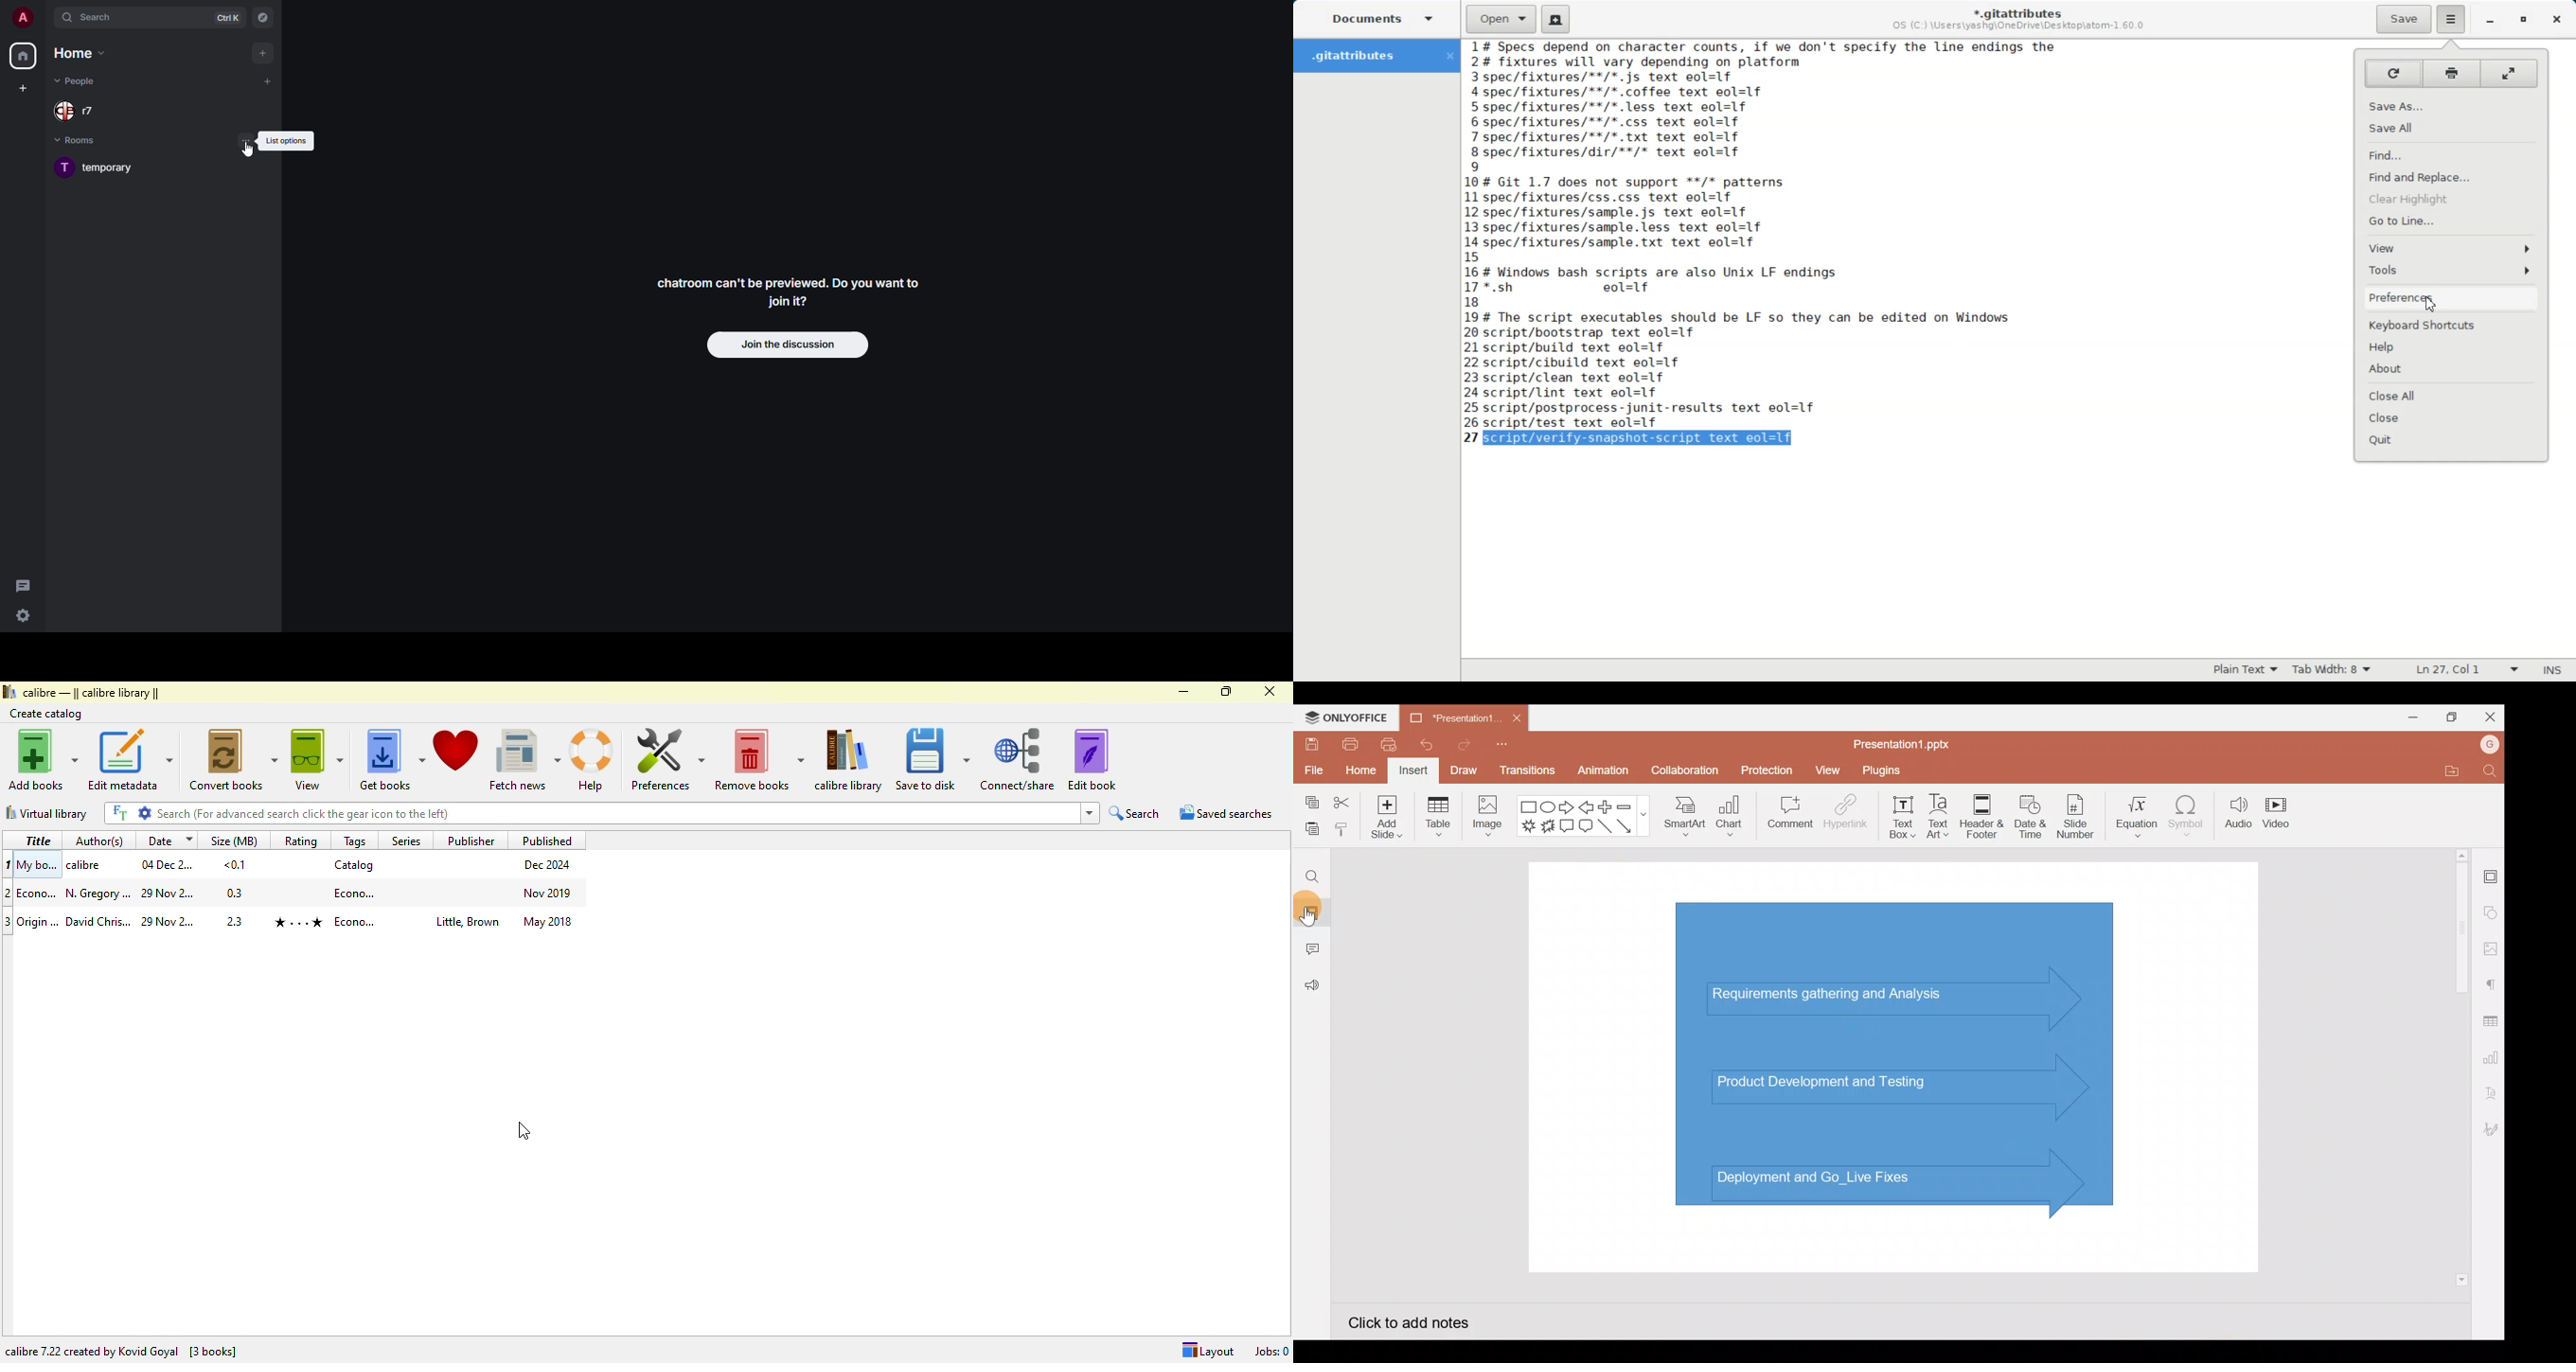  I want to click on Line, so click(1604, 827).